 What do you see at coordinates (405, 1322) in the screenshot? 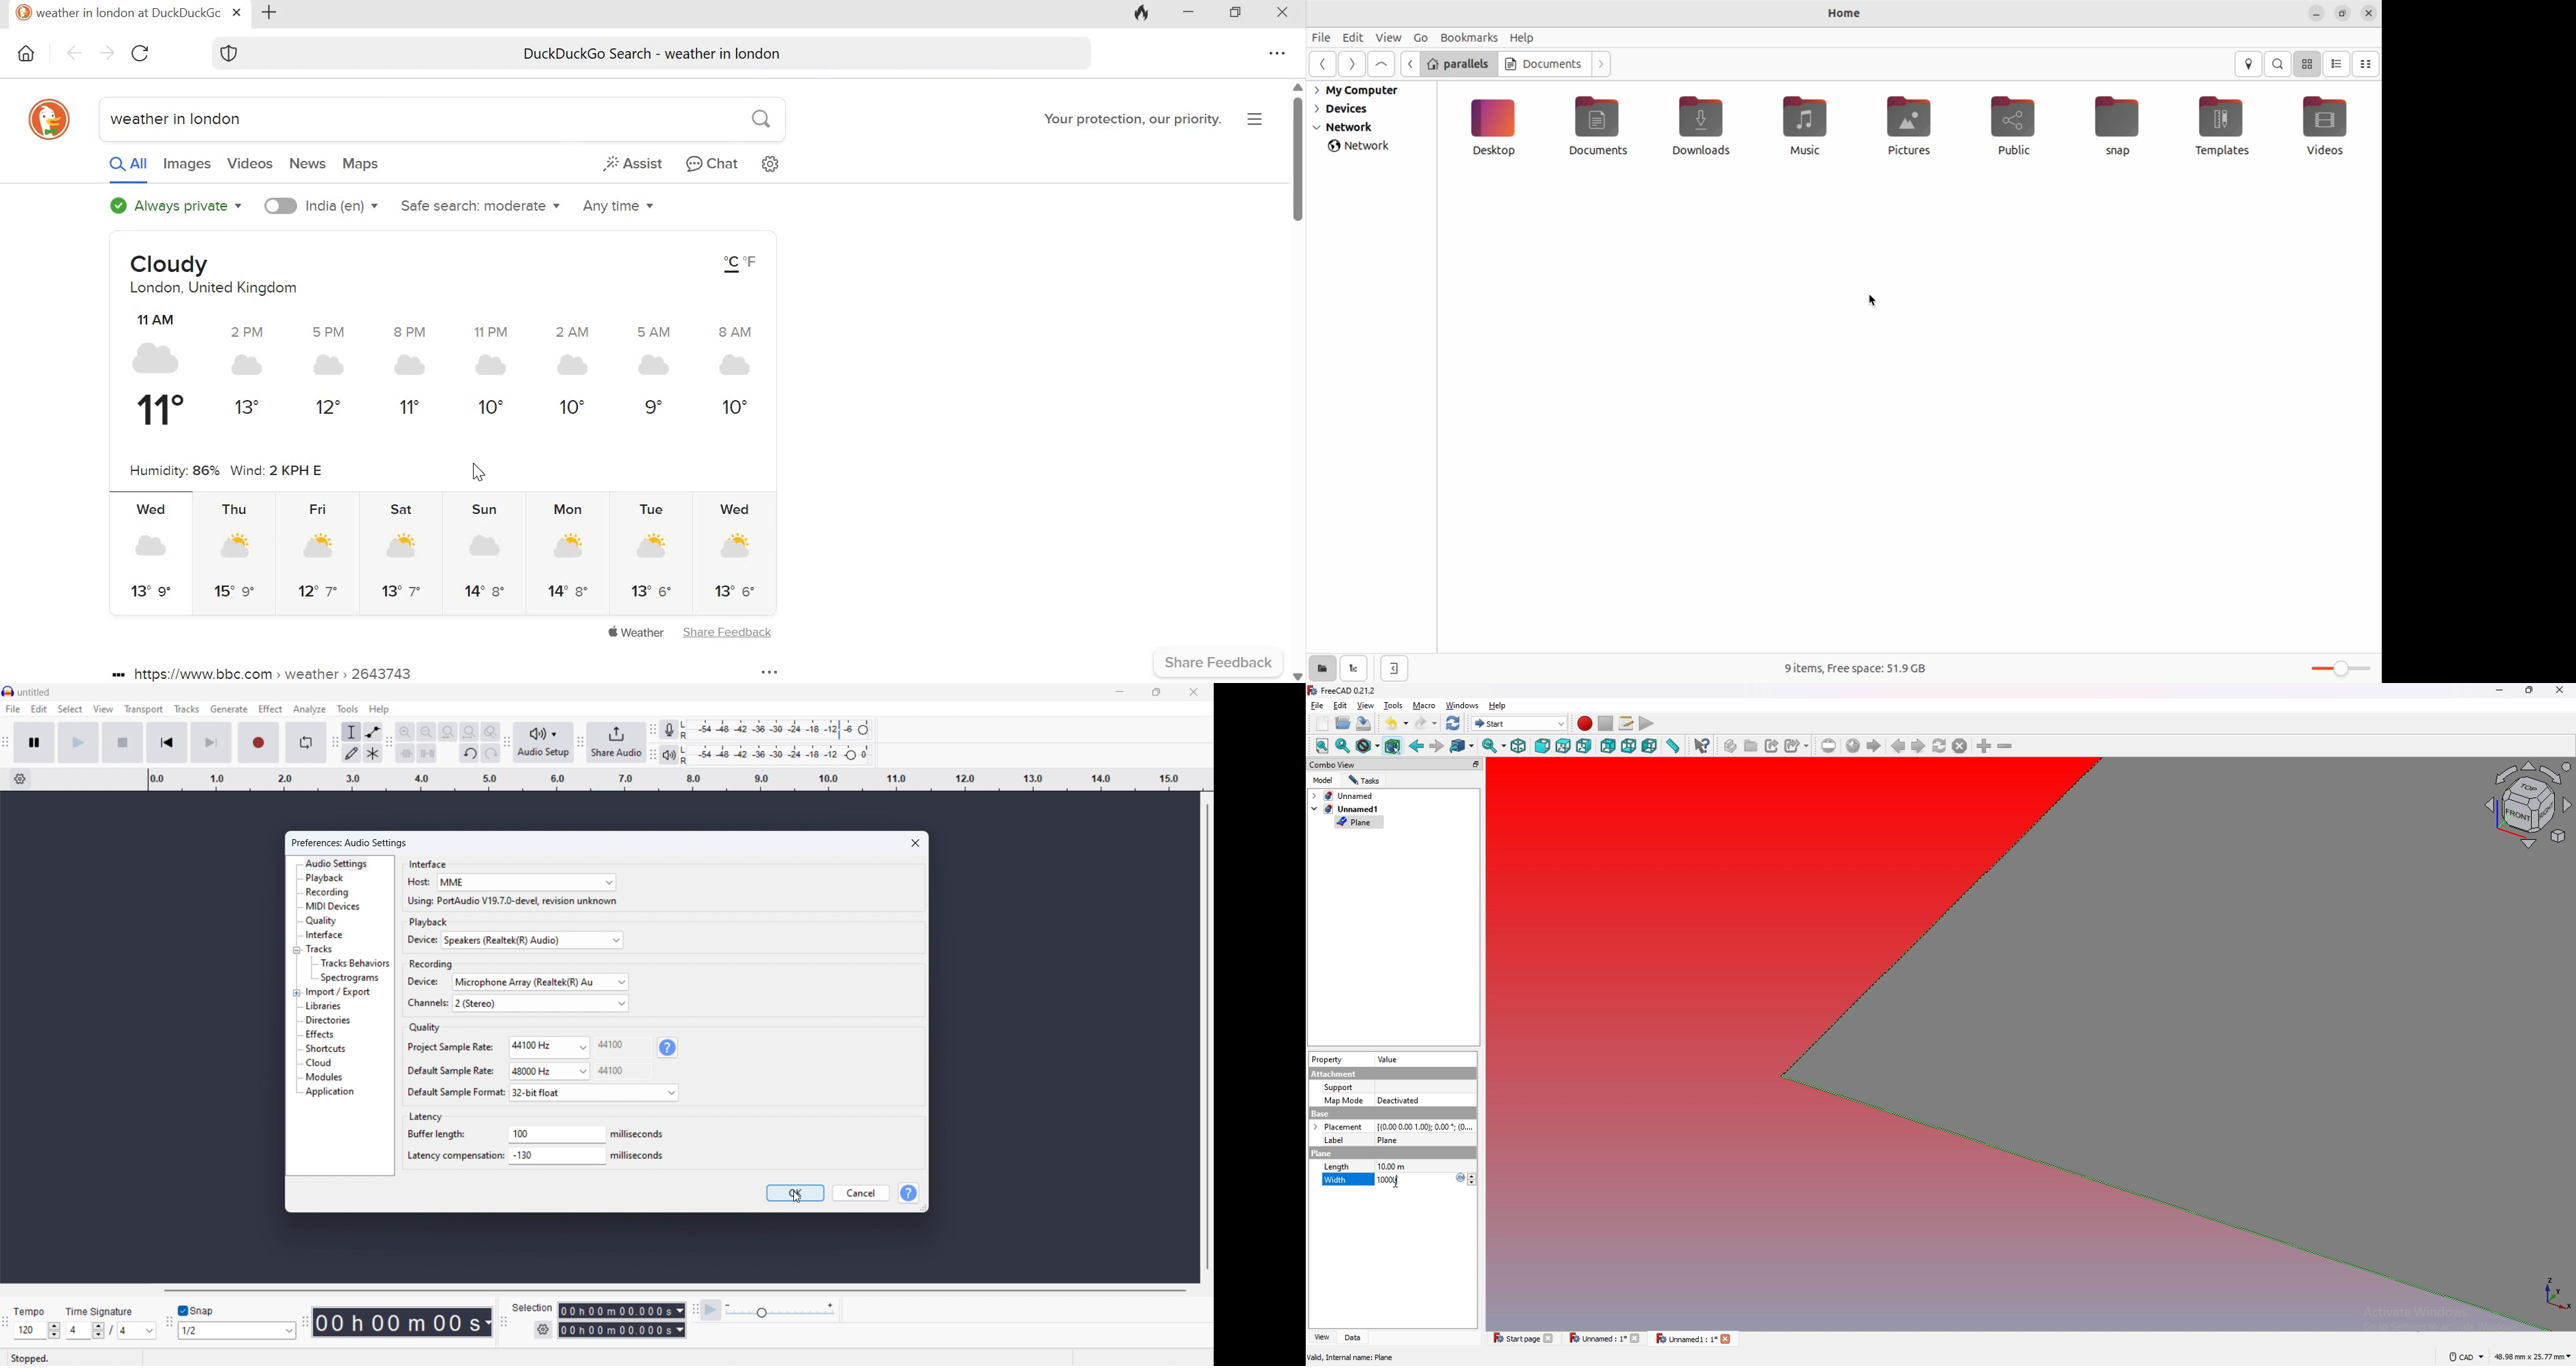
I see `timestamp` at bounding box center [405, 1322].